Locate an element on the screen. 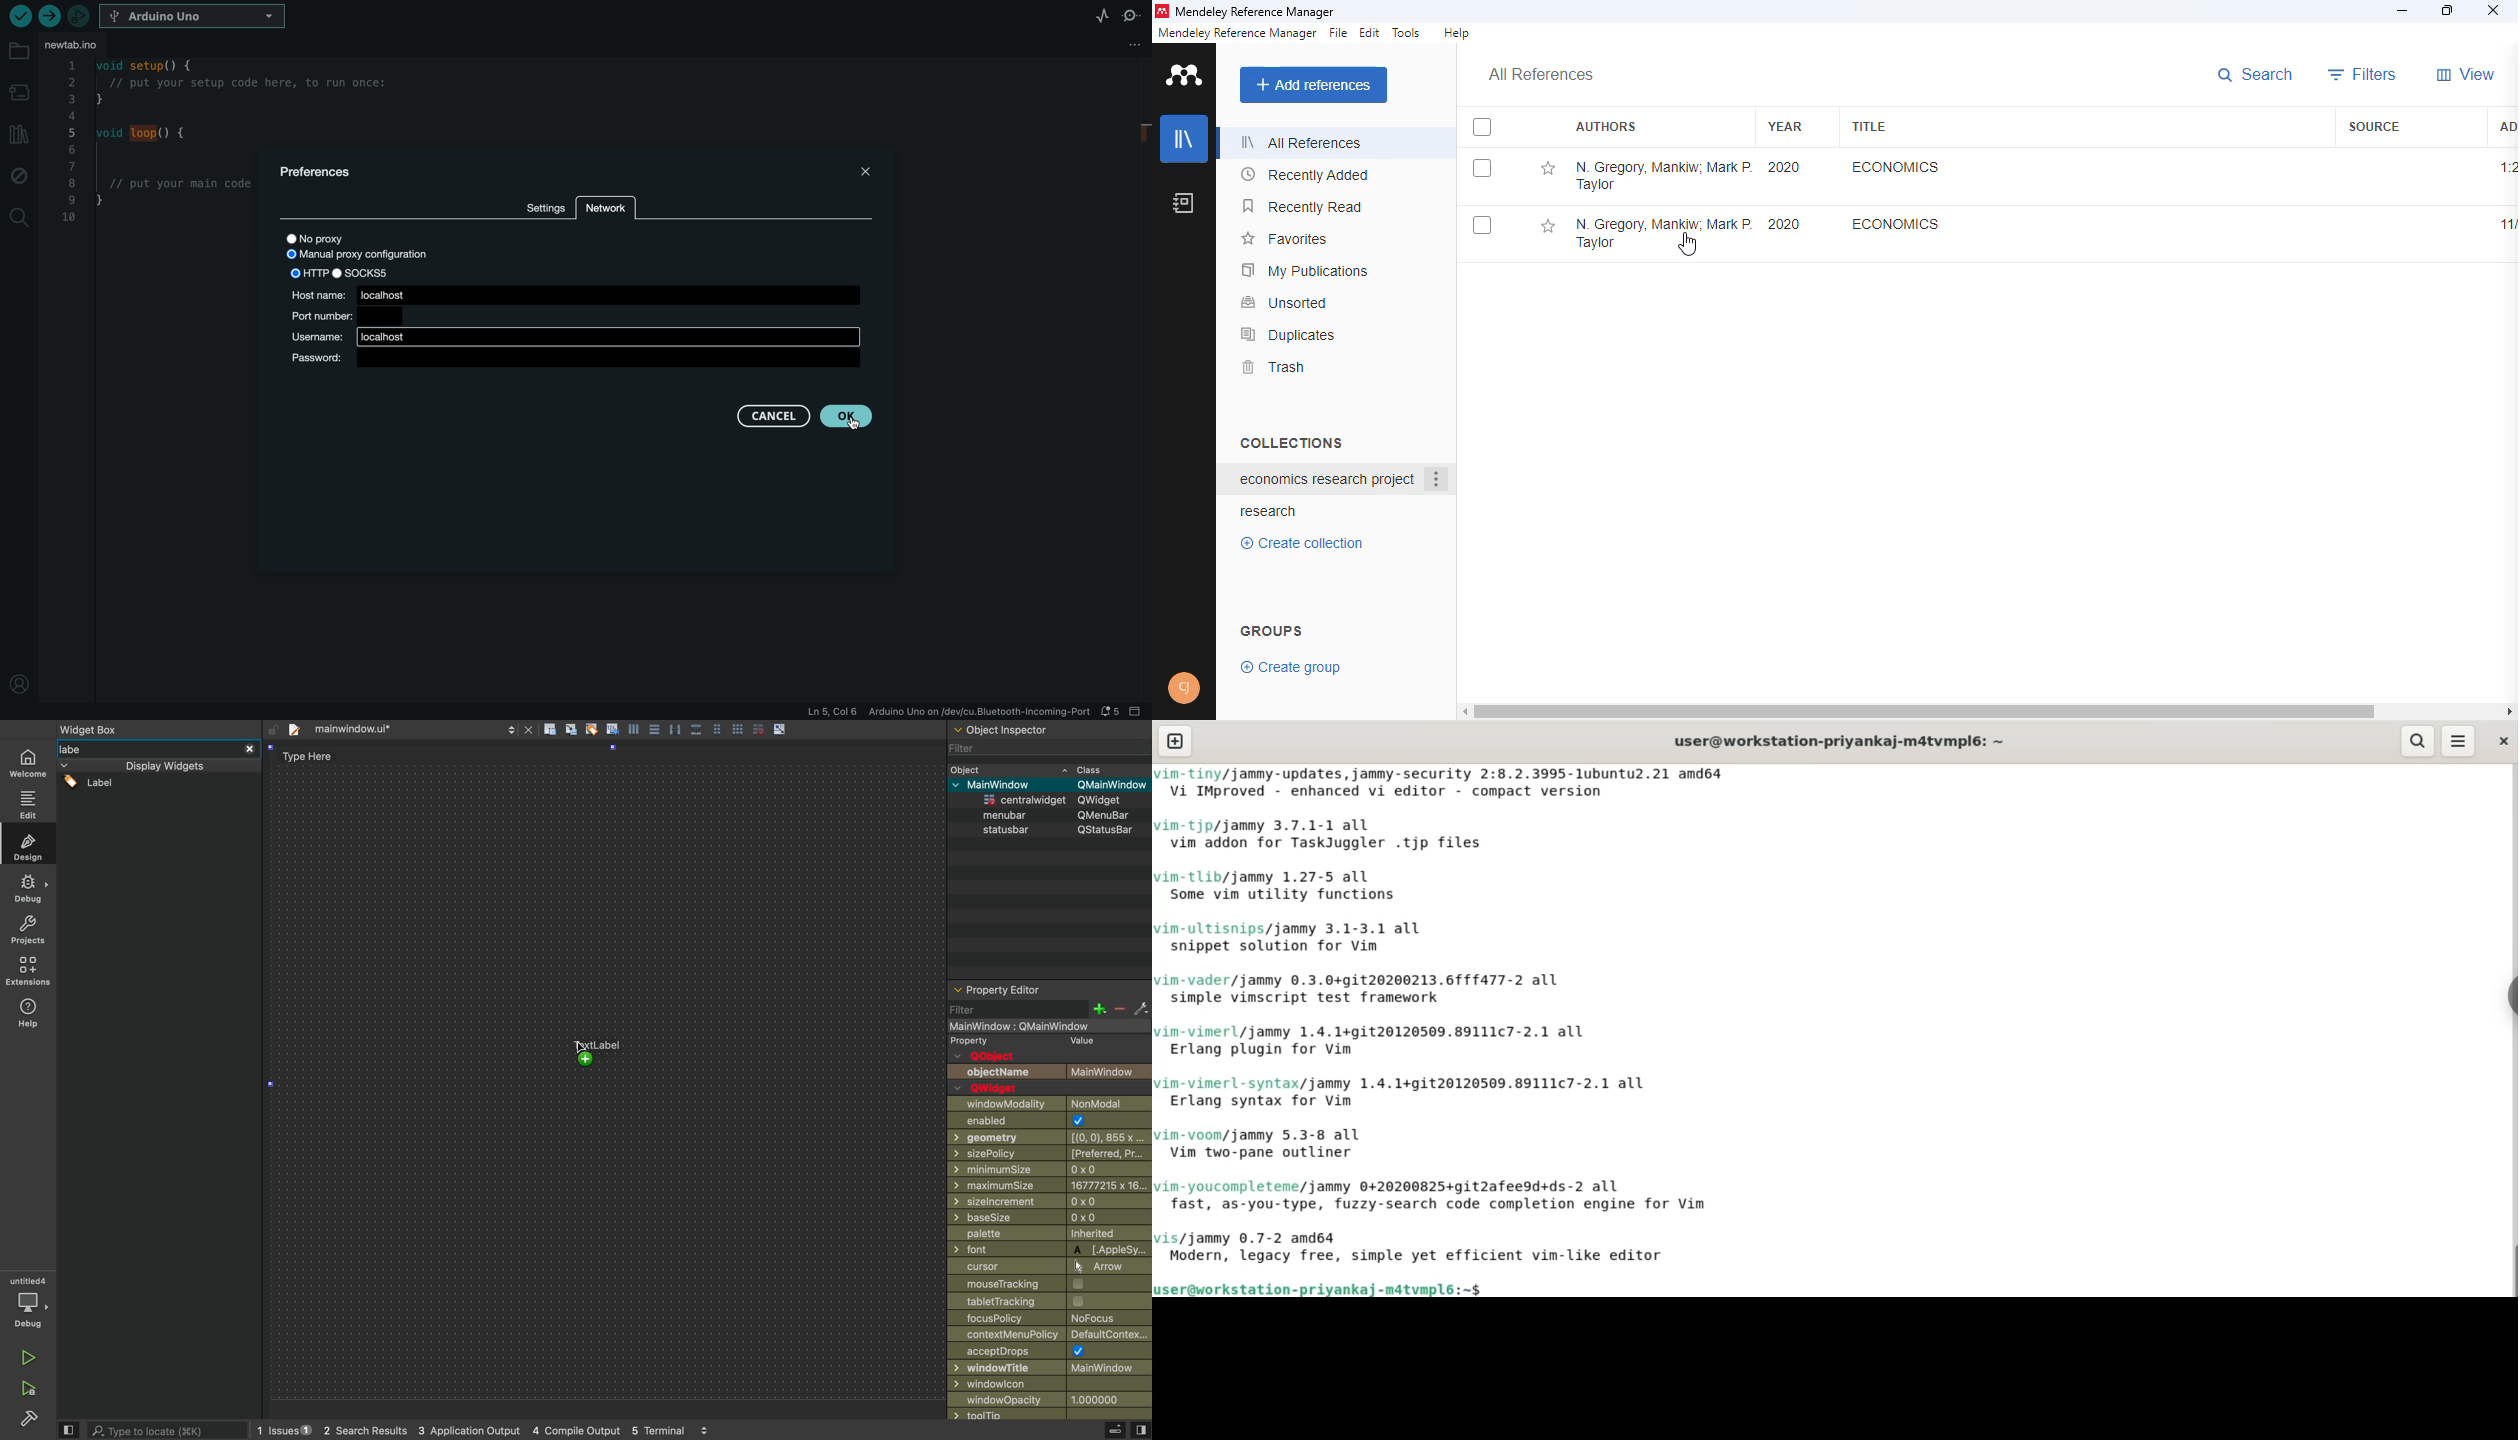 Image resolution: width=2520 pixels, height=1456 pixels. add references is located at coordinates (1314, 85).